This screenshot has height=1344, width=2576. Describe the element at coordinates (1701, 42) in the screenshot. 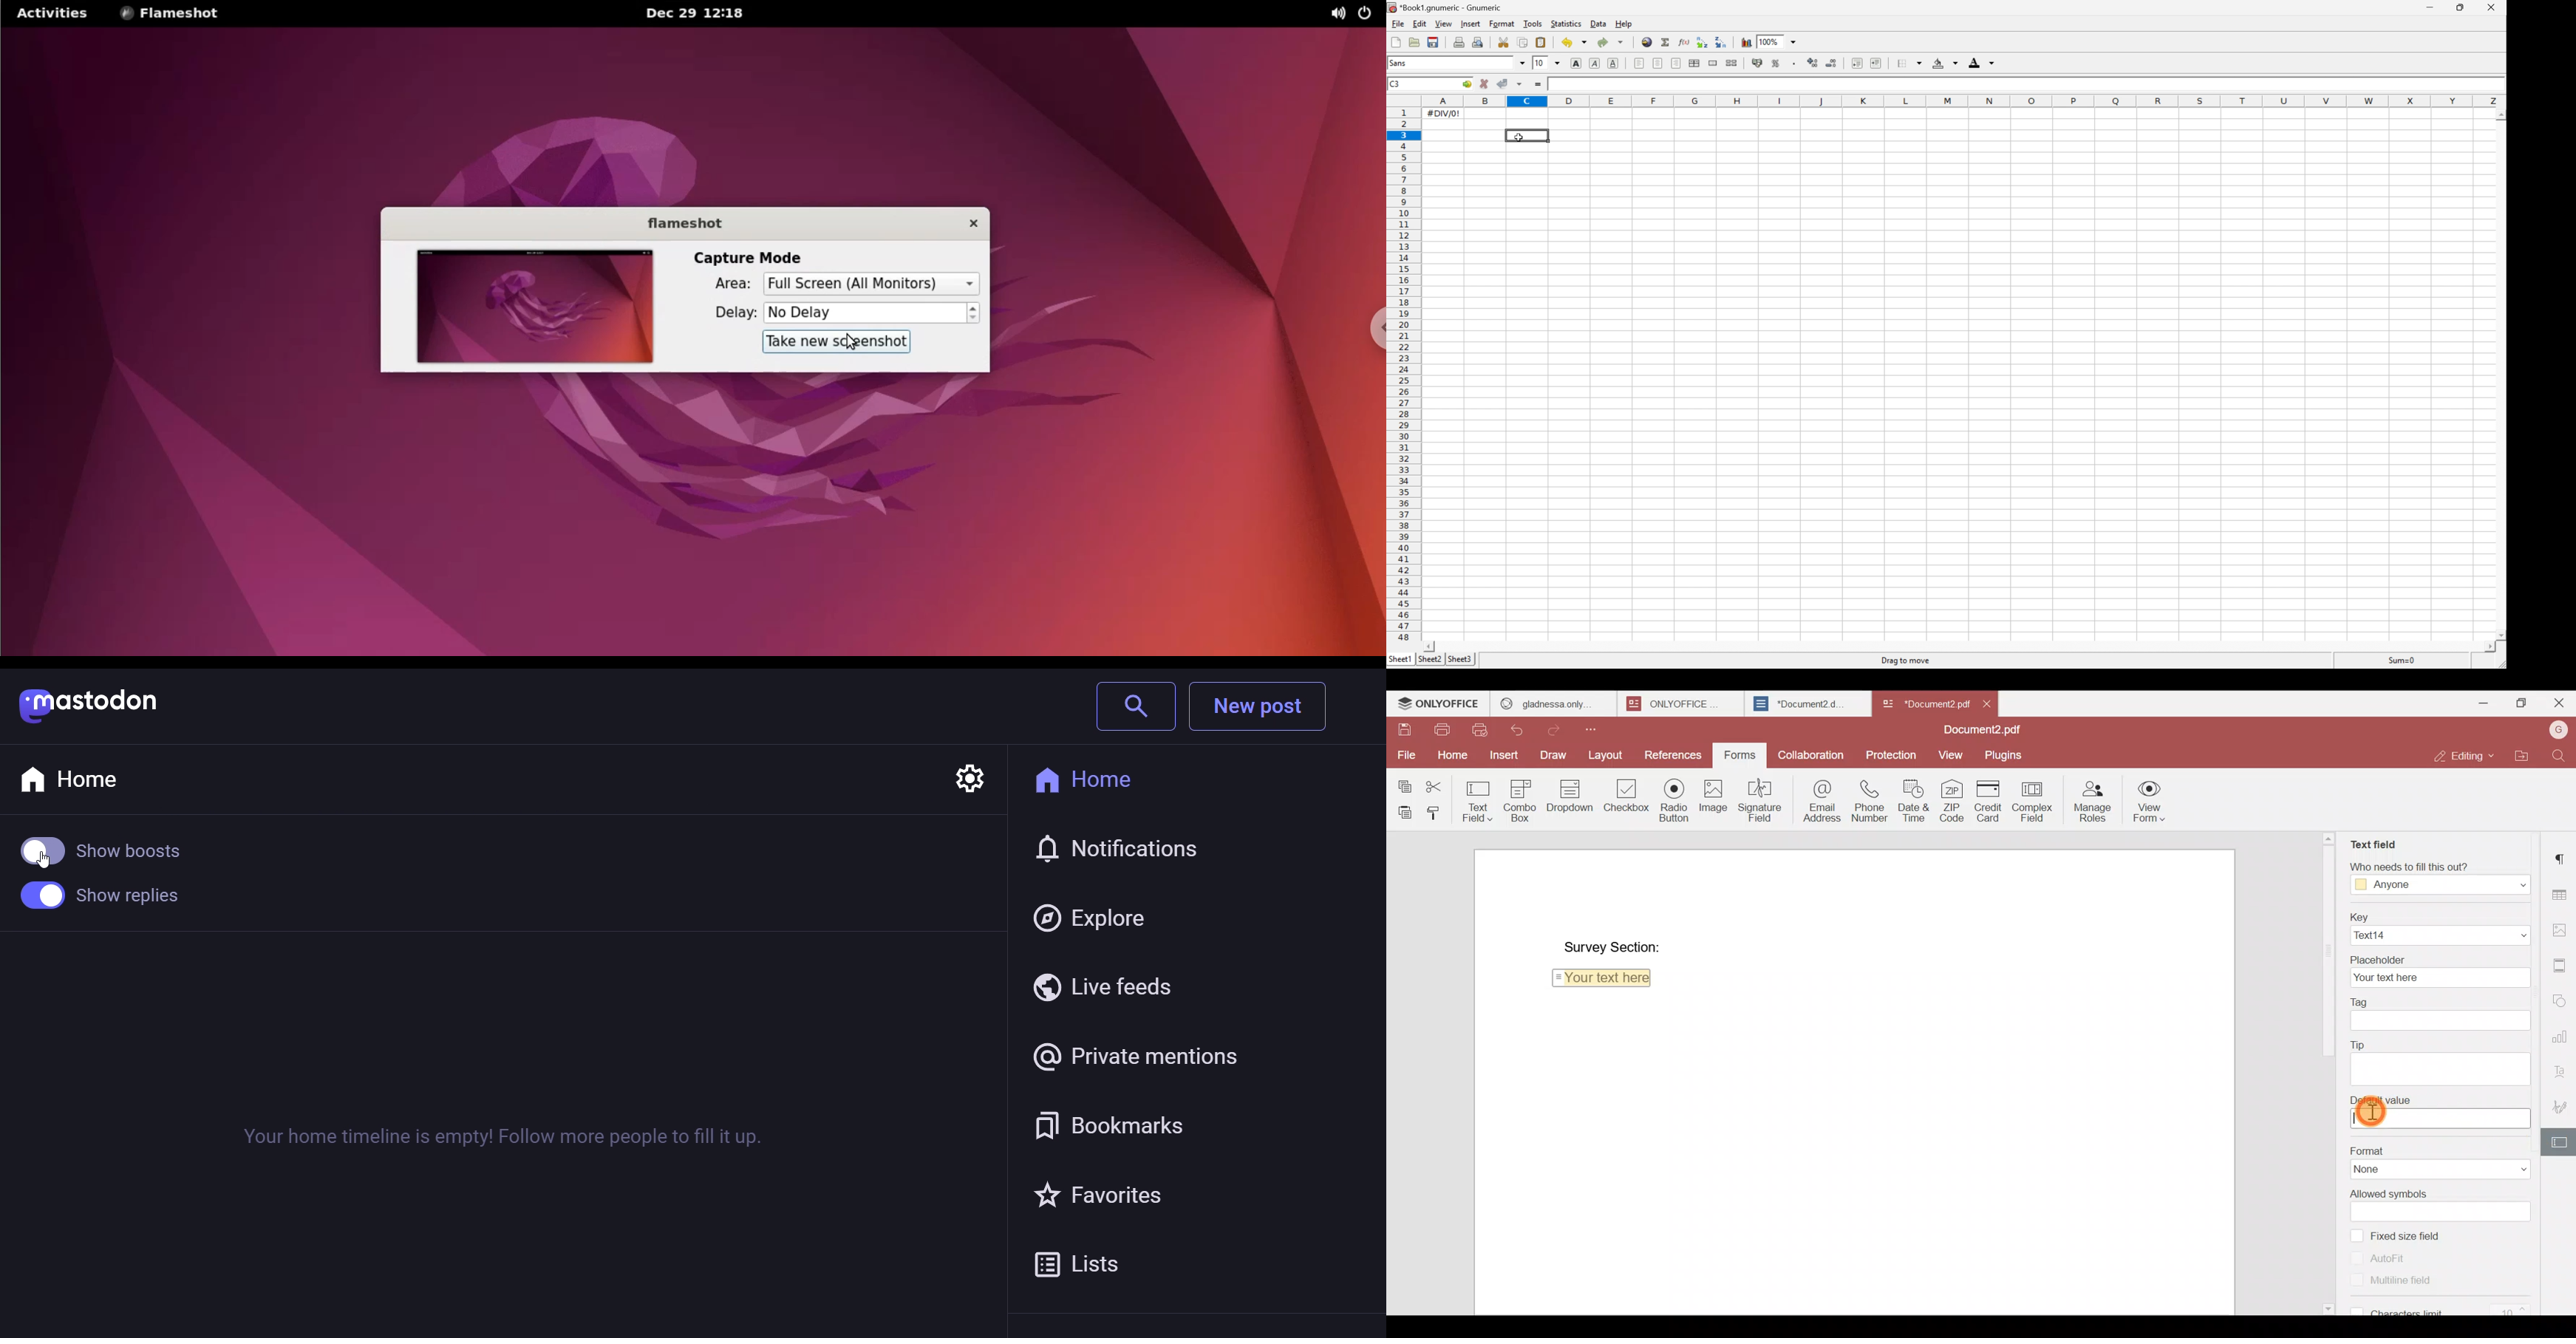

I see `Sort the selected region in ascending order based on the first column selected` at that location.